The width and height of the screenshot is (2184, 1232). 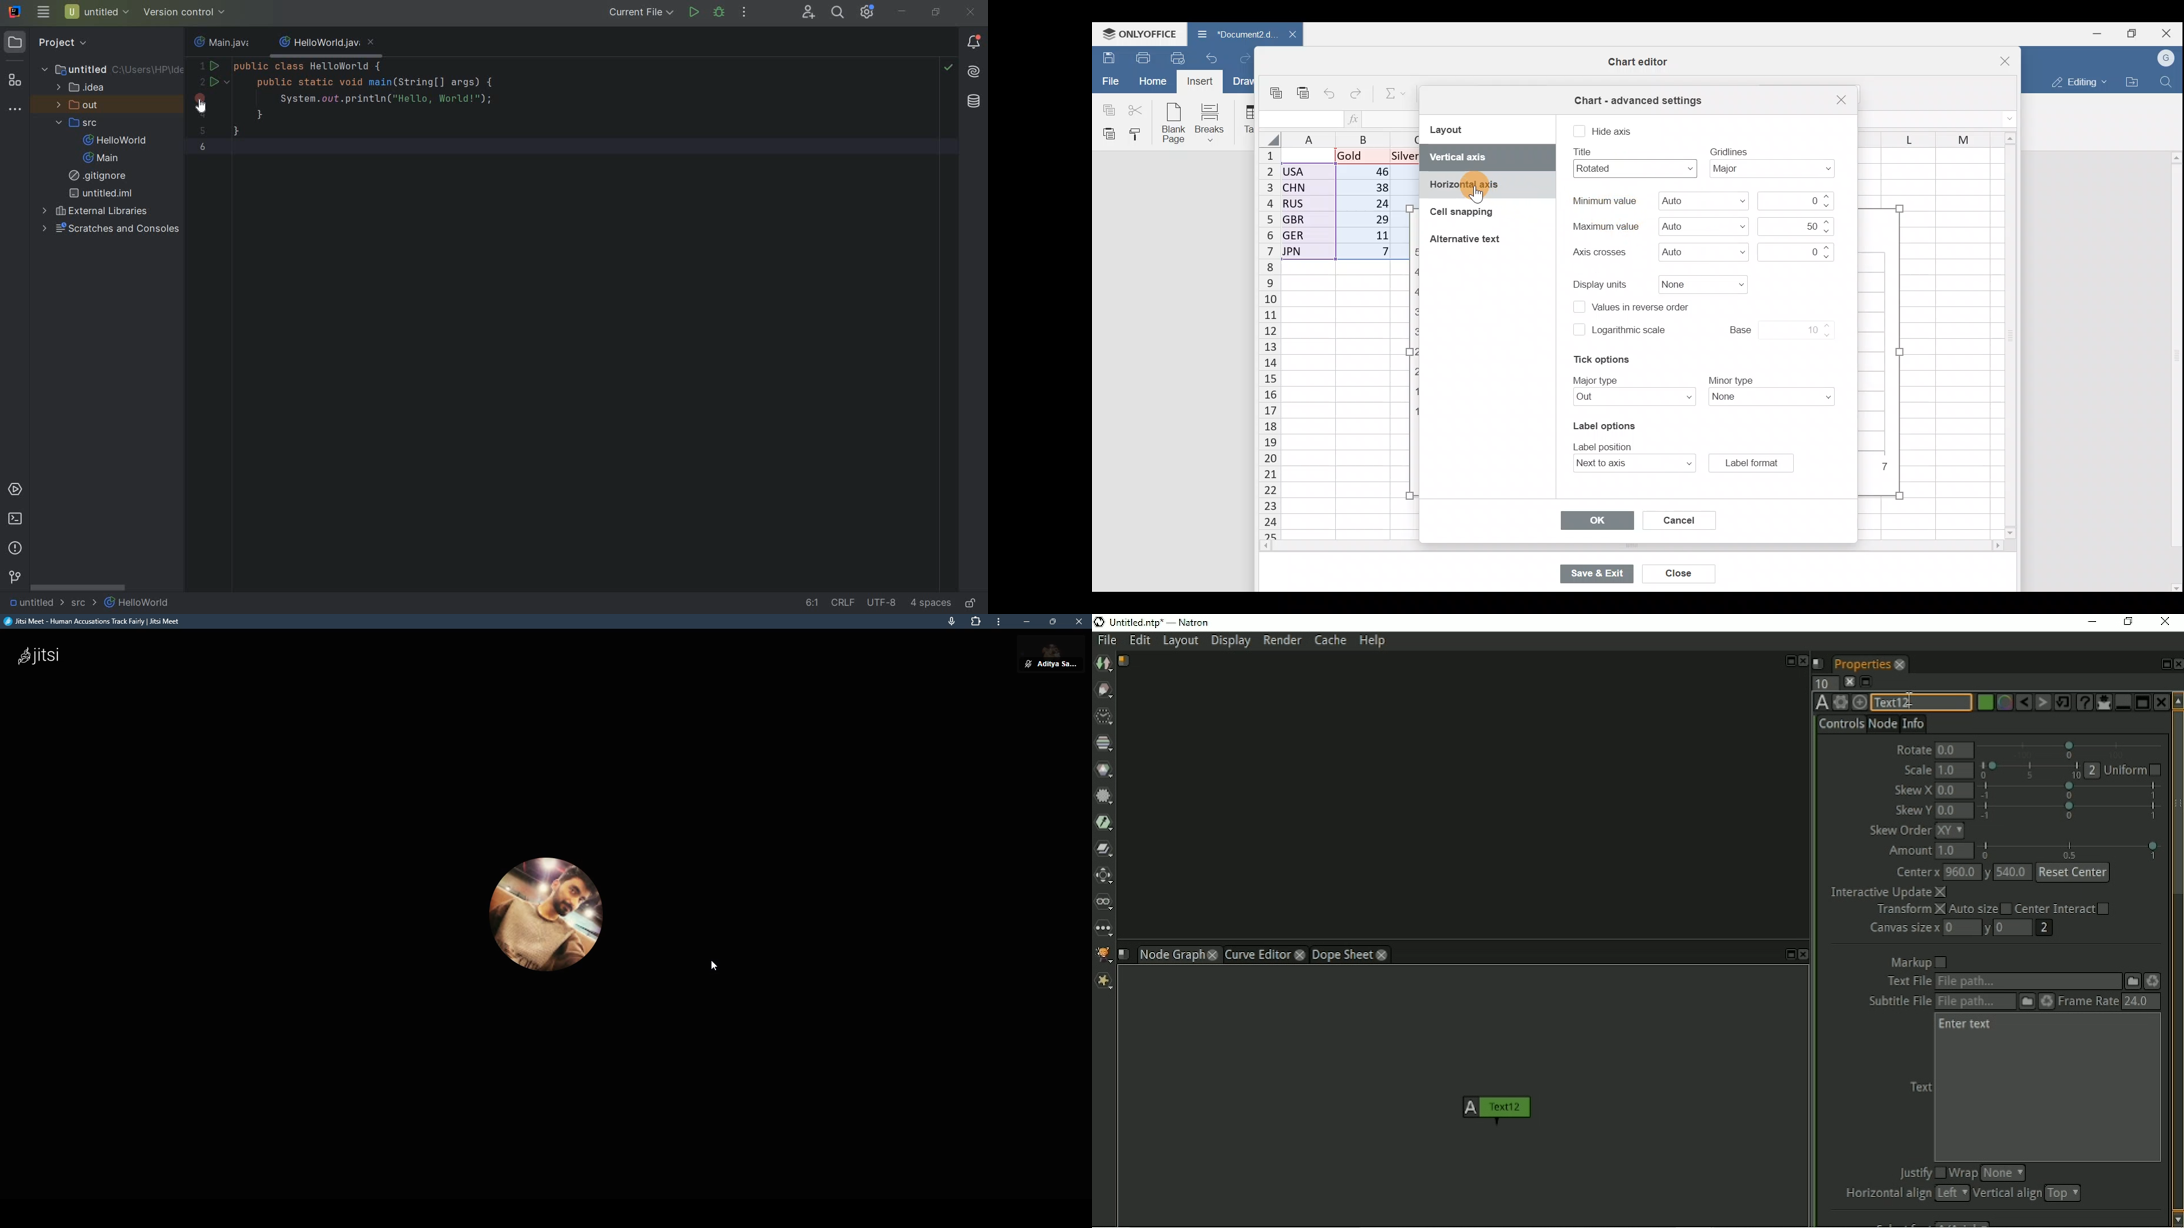 What do you see at coordinates (1202, 82) in the screenshot?
I see `Cursor on Insert` at bounding box center [1202, 82].